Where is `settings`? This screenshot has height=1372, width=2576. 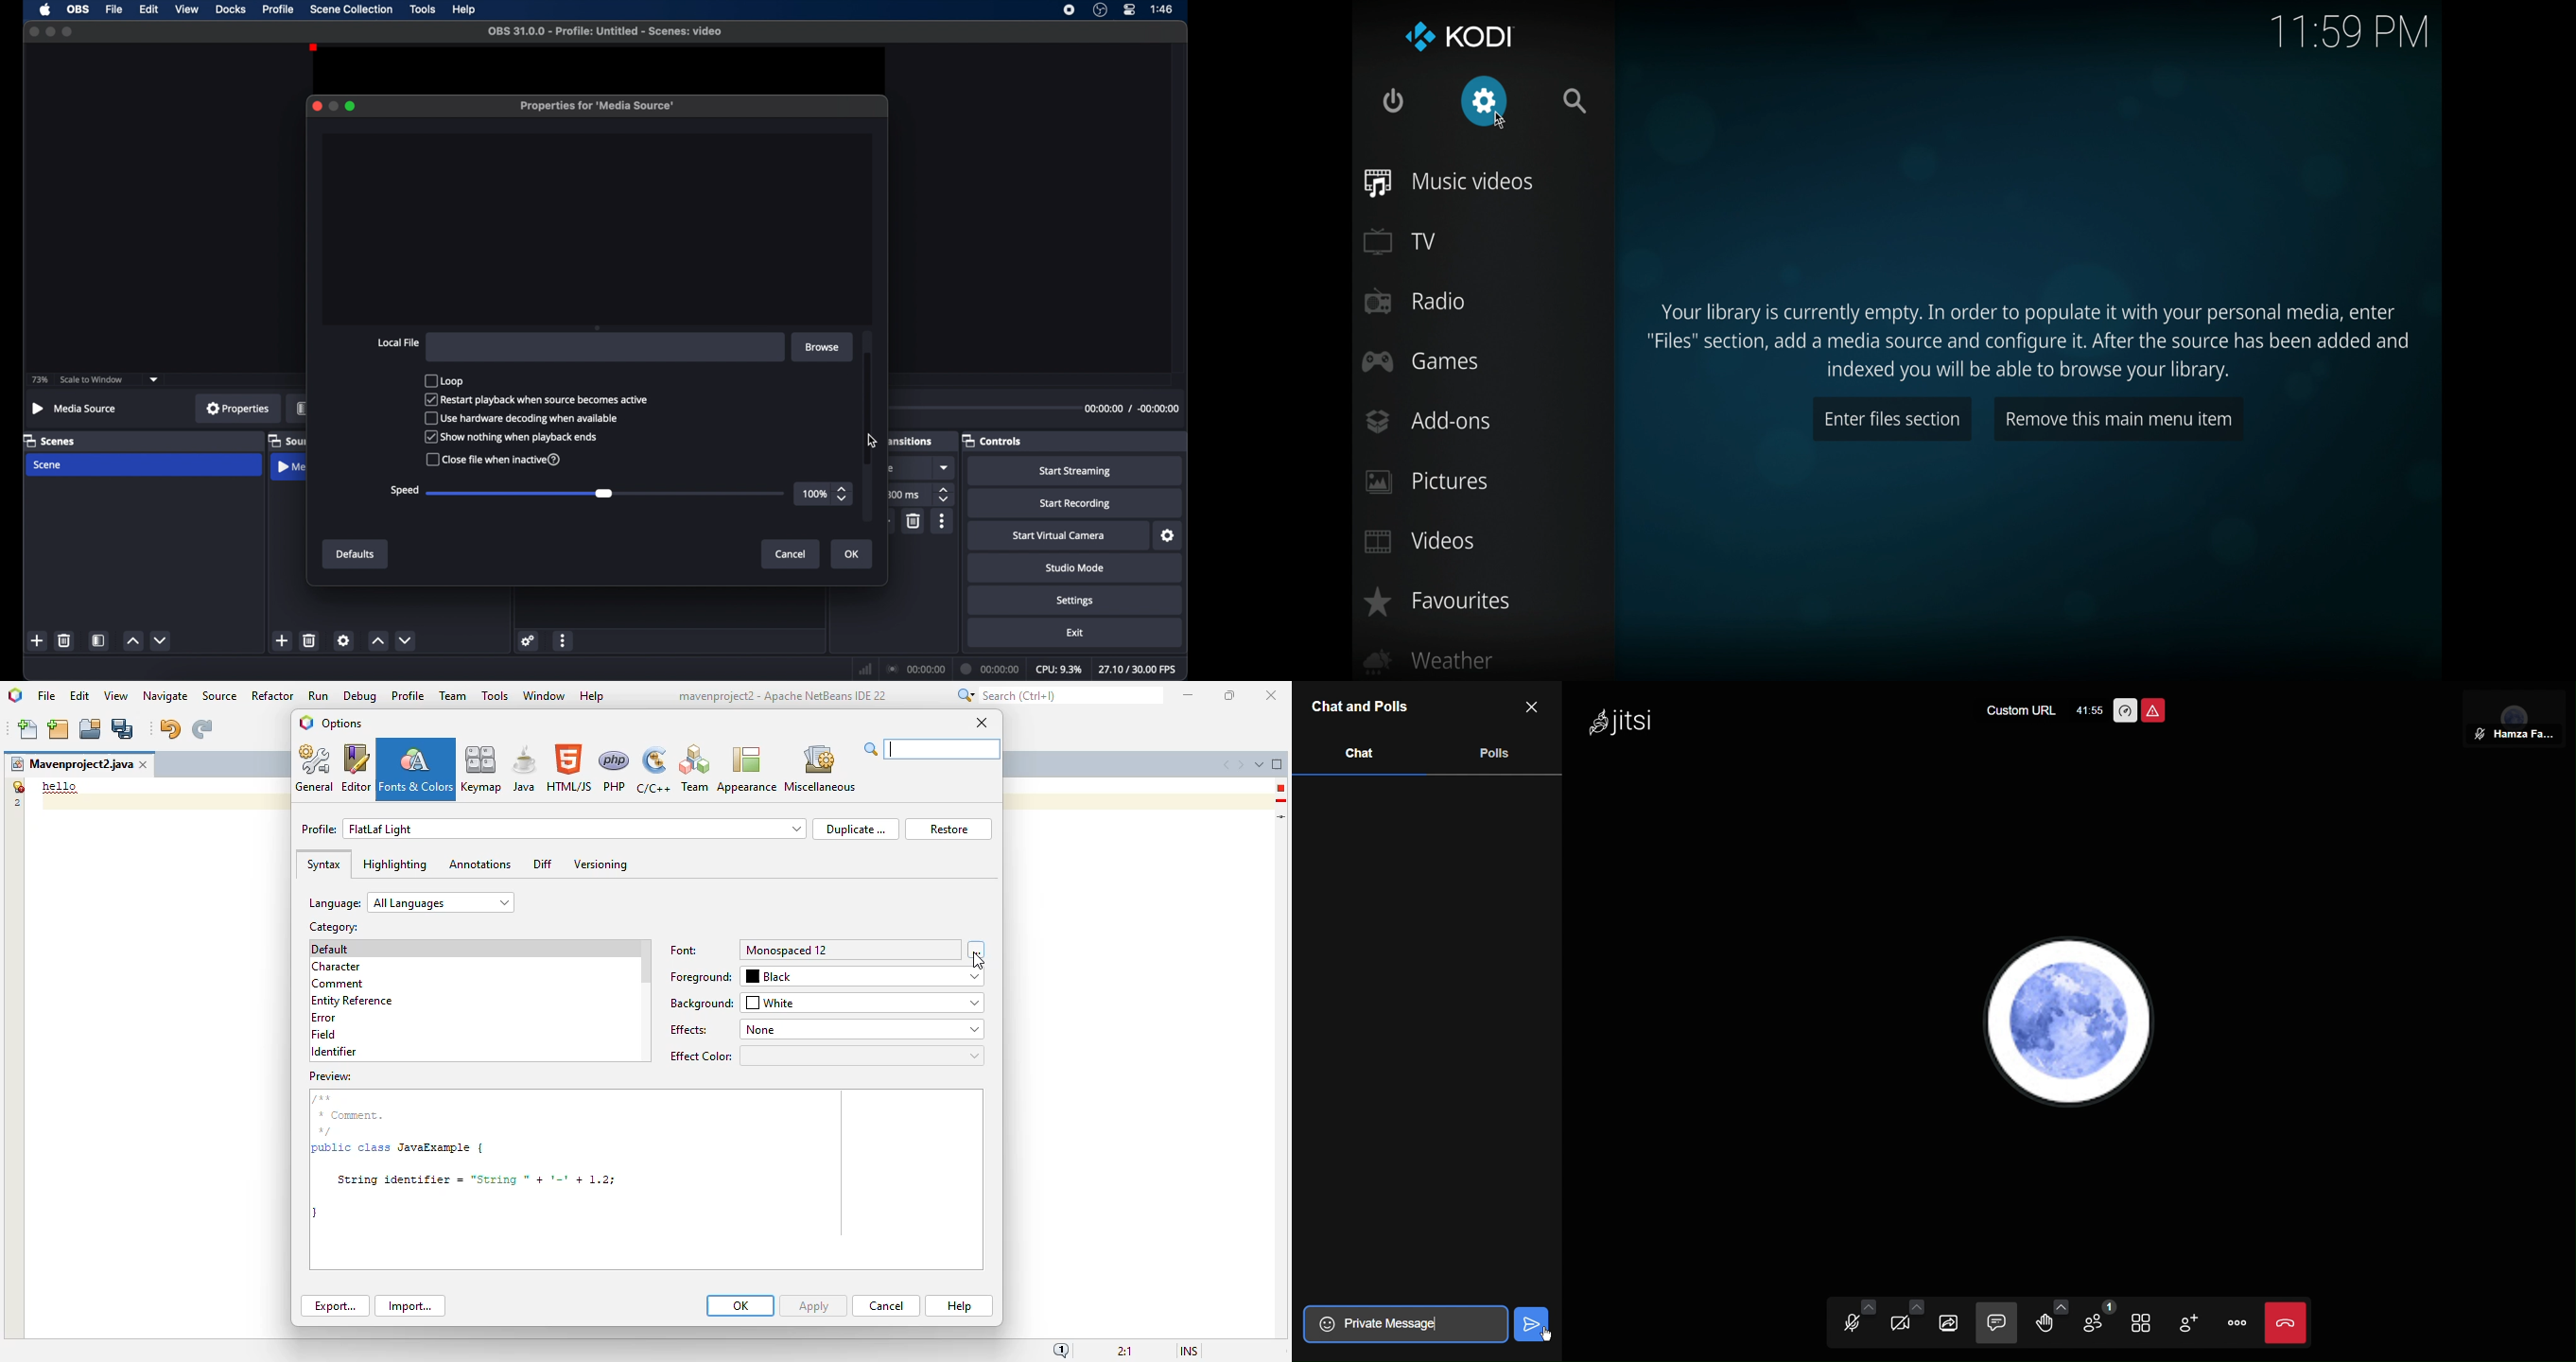
settings is located at coordinates (529, 640).